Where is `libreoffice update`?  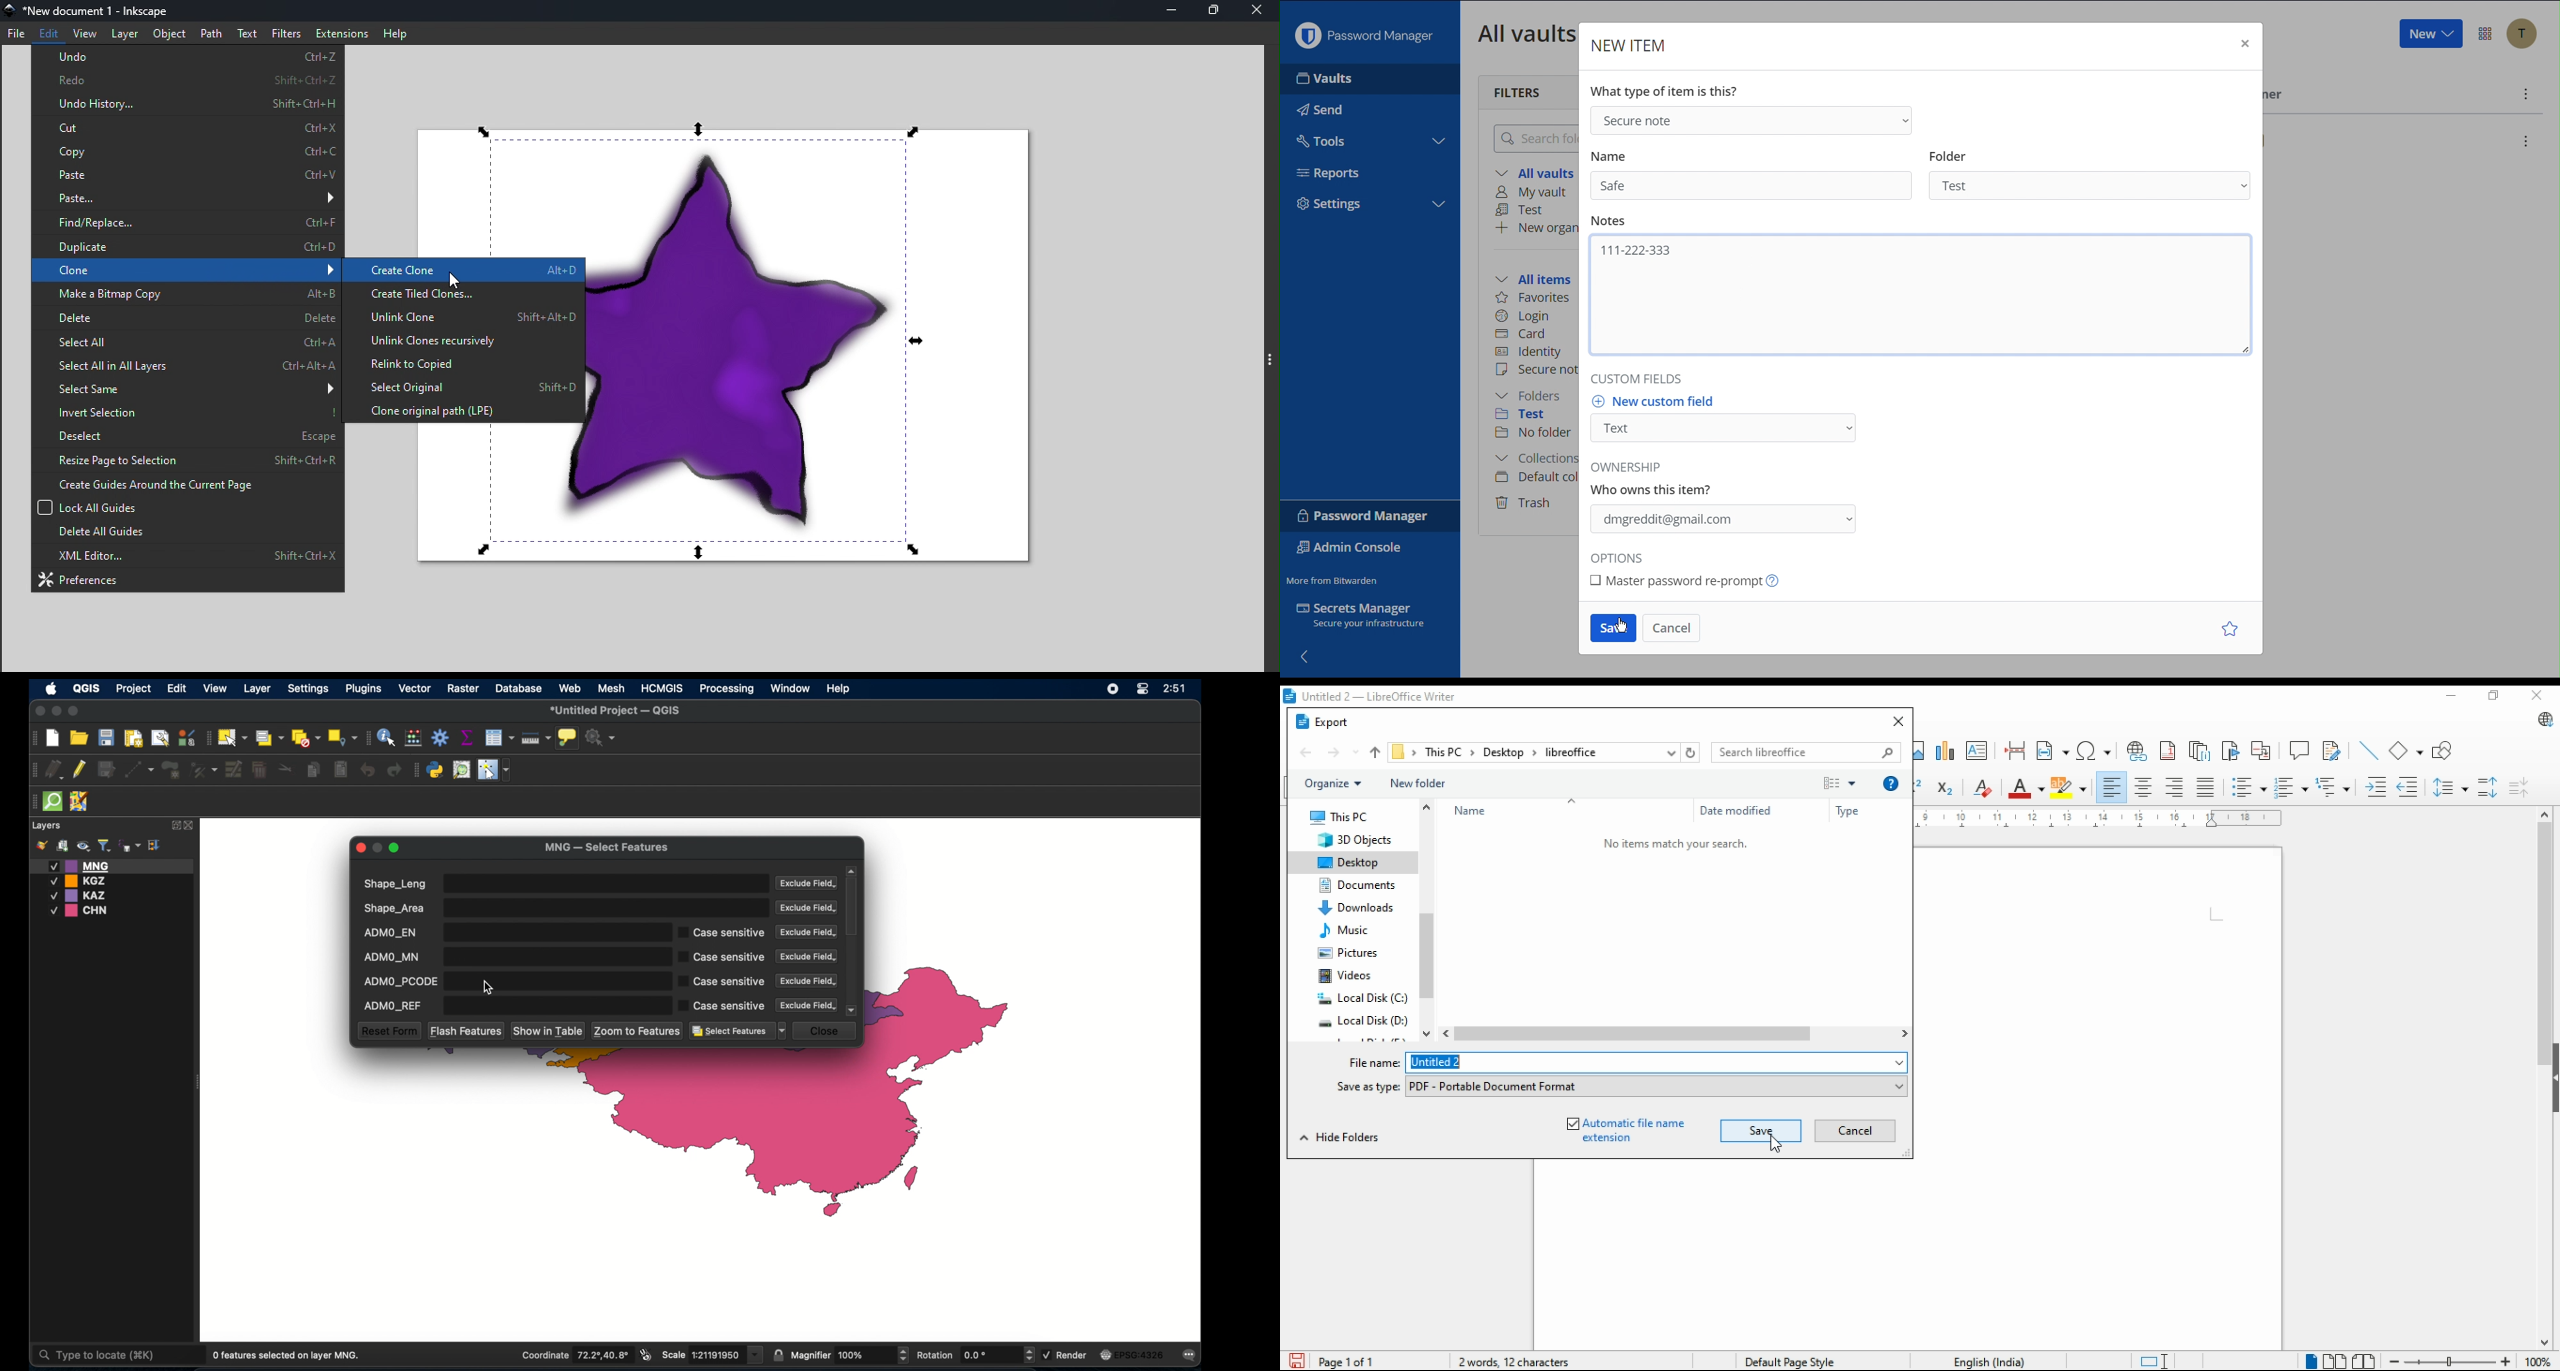
libreoffice update is located at coordinates (2543, 721).